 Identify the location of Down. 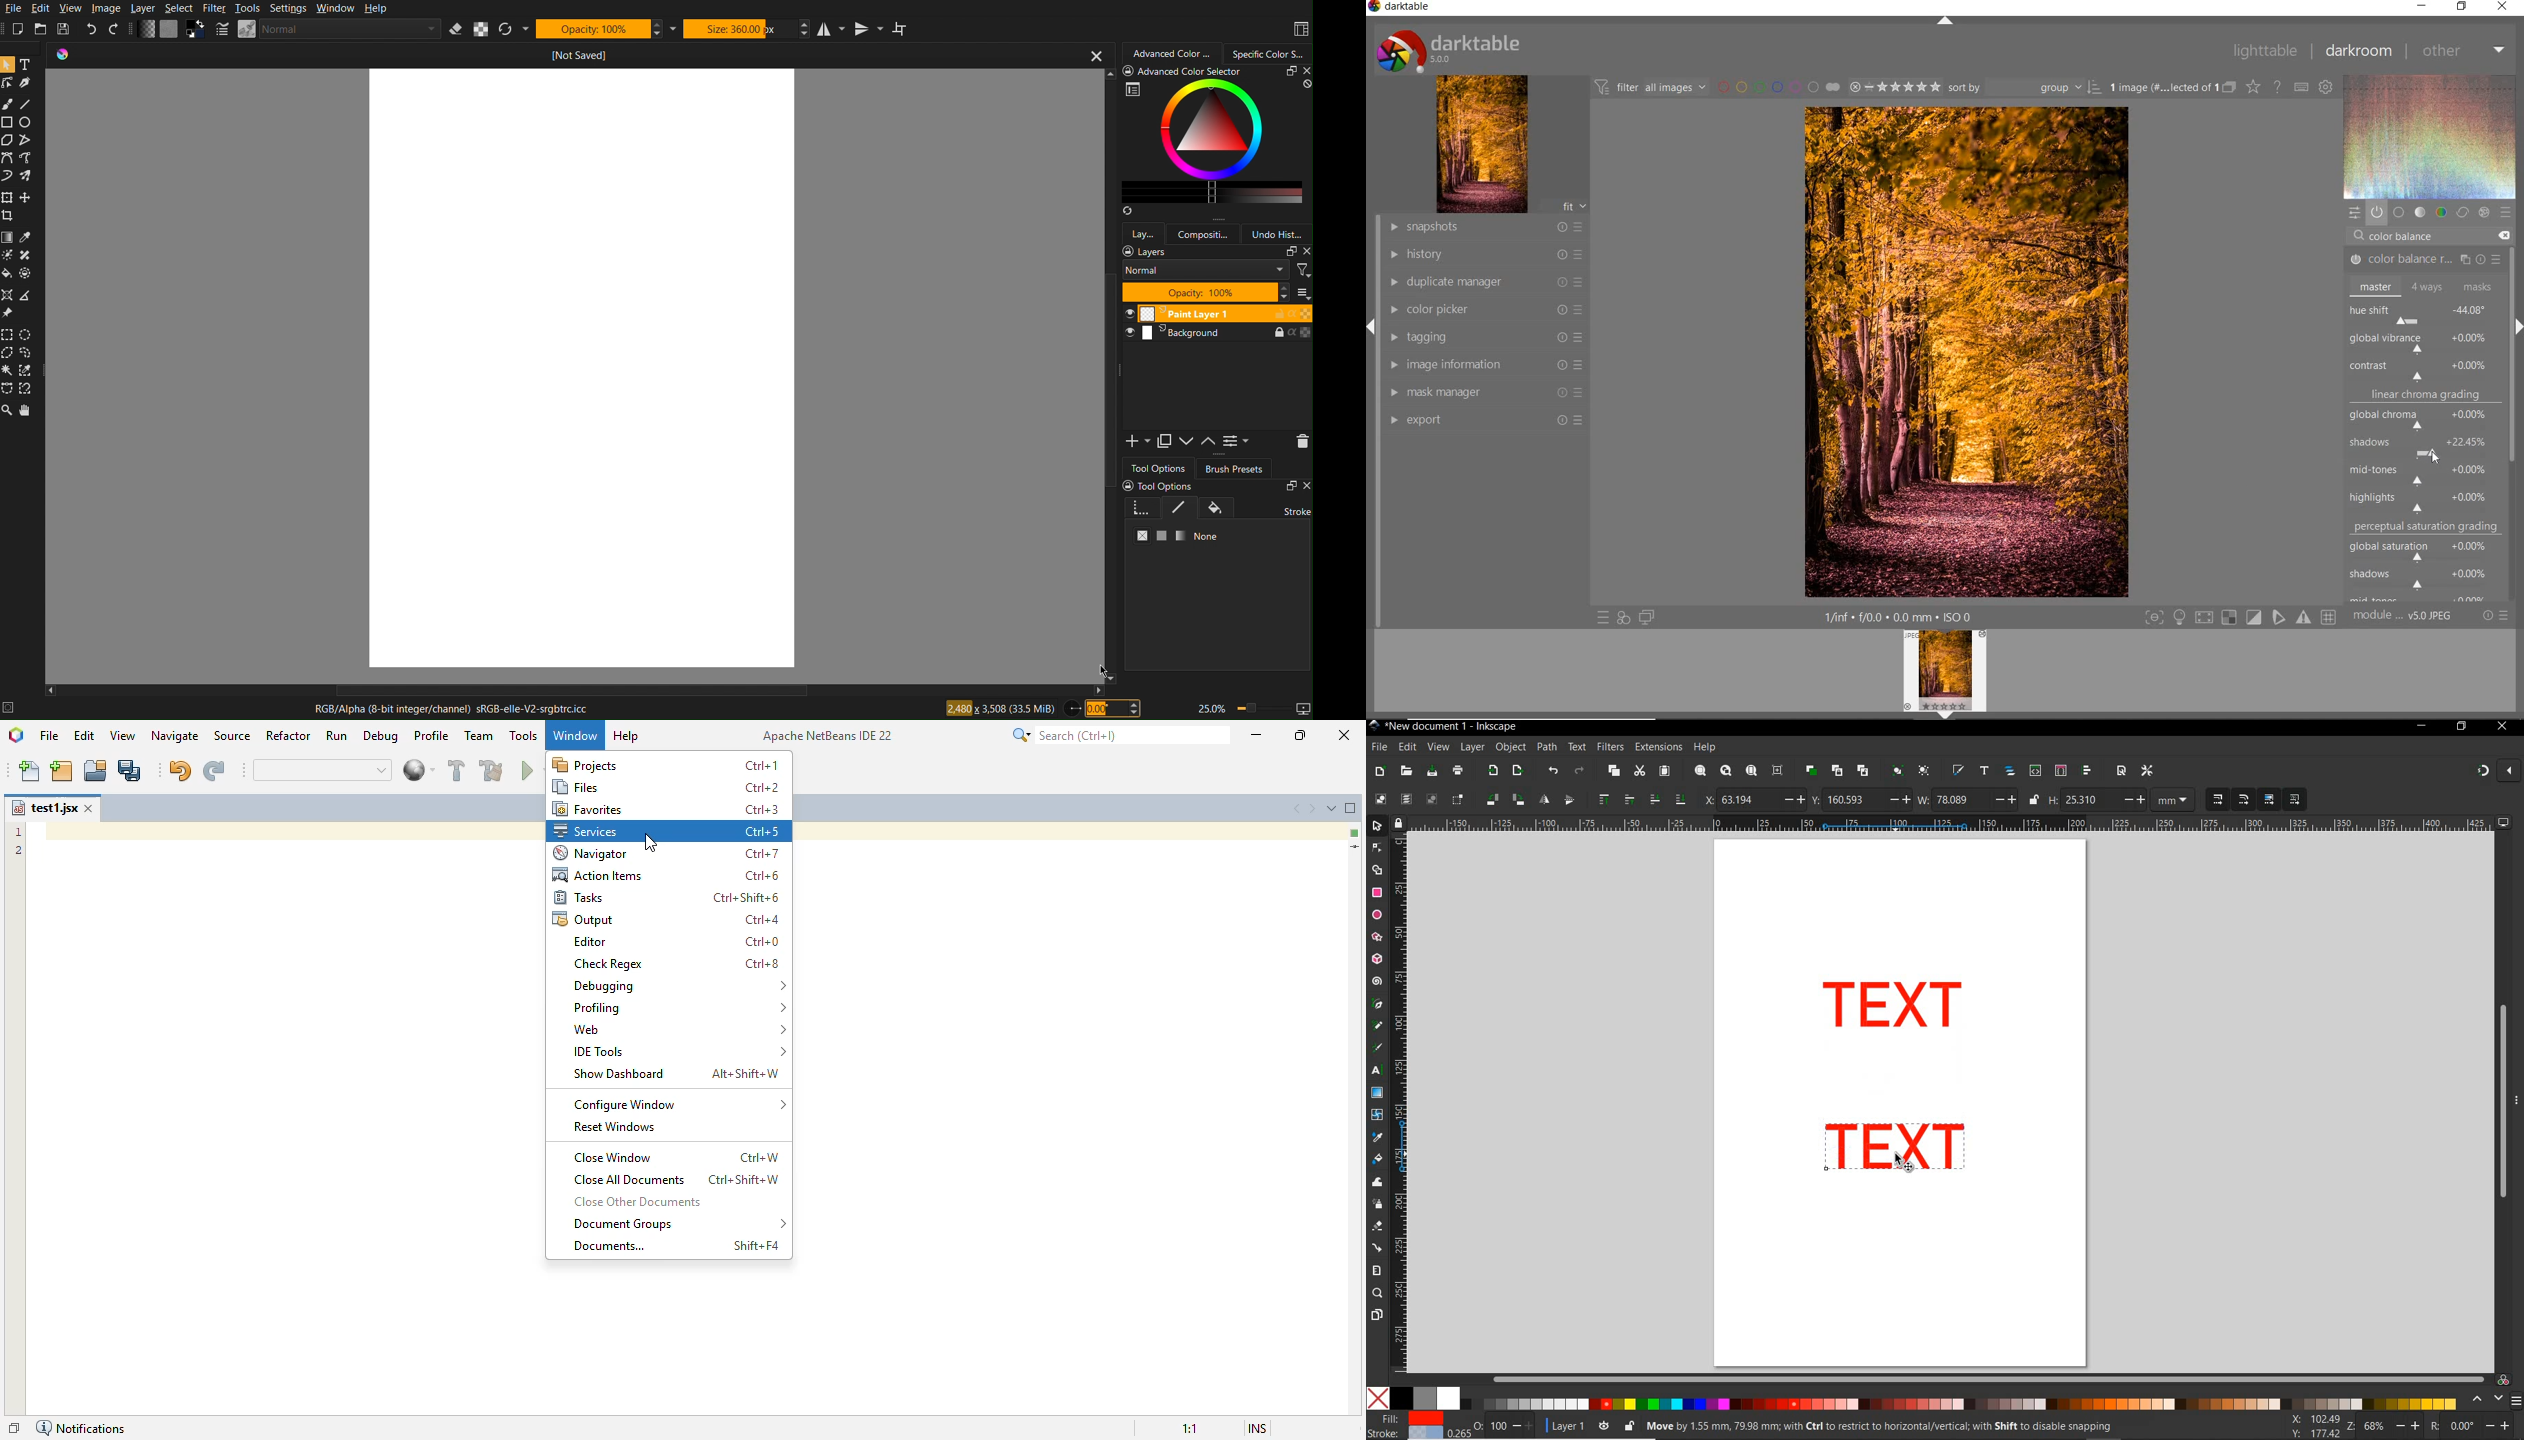
(1188, 442).